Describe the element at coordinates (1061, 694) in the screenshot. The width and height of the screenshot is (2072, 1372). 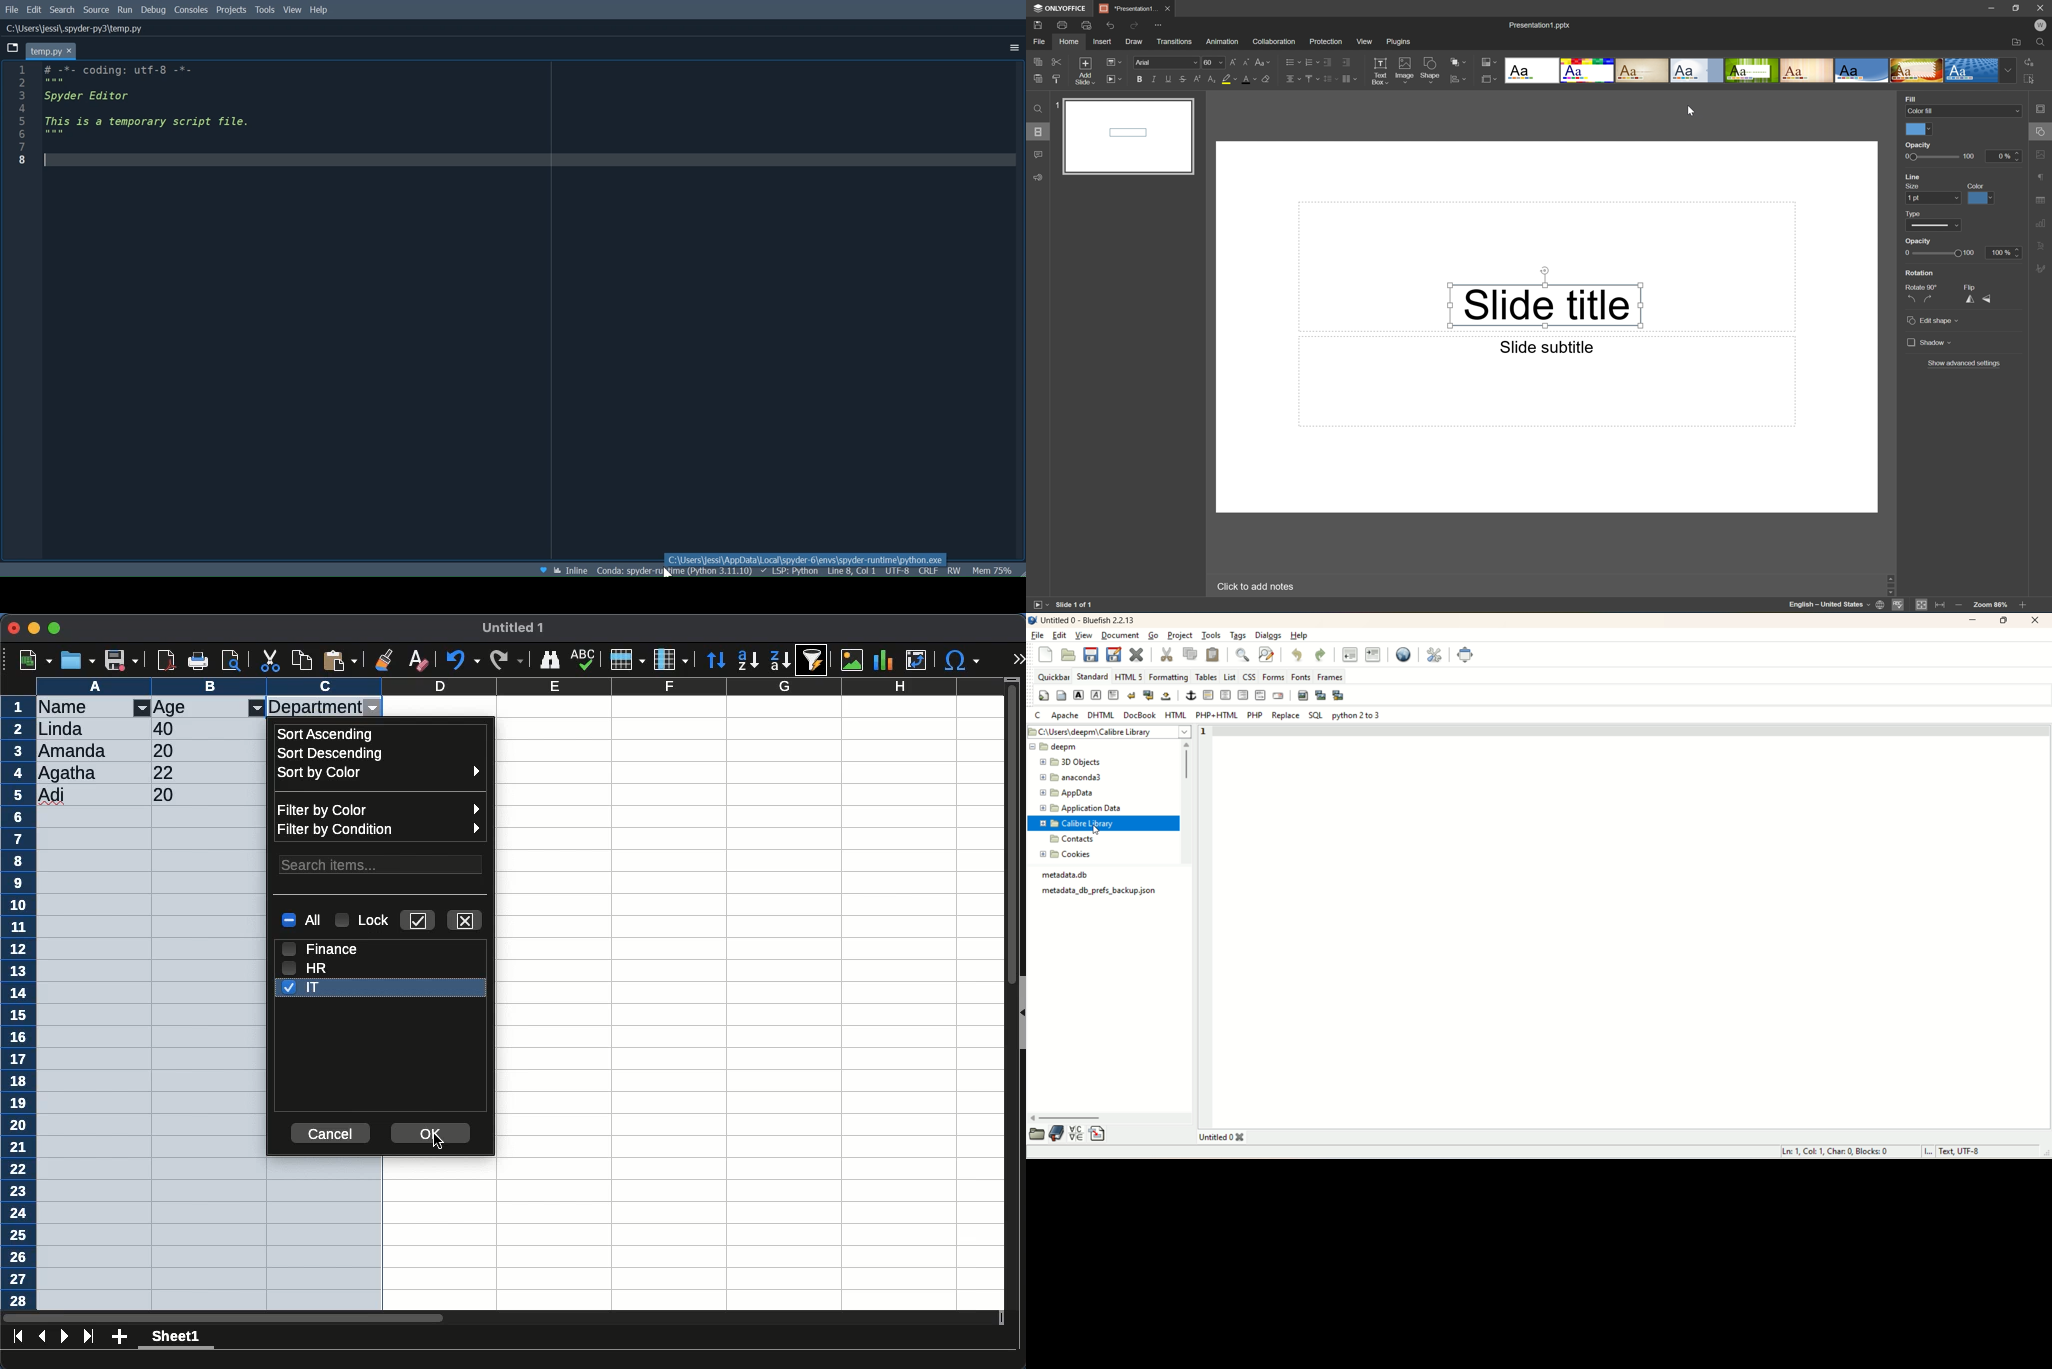
I see `body` at that location.